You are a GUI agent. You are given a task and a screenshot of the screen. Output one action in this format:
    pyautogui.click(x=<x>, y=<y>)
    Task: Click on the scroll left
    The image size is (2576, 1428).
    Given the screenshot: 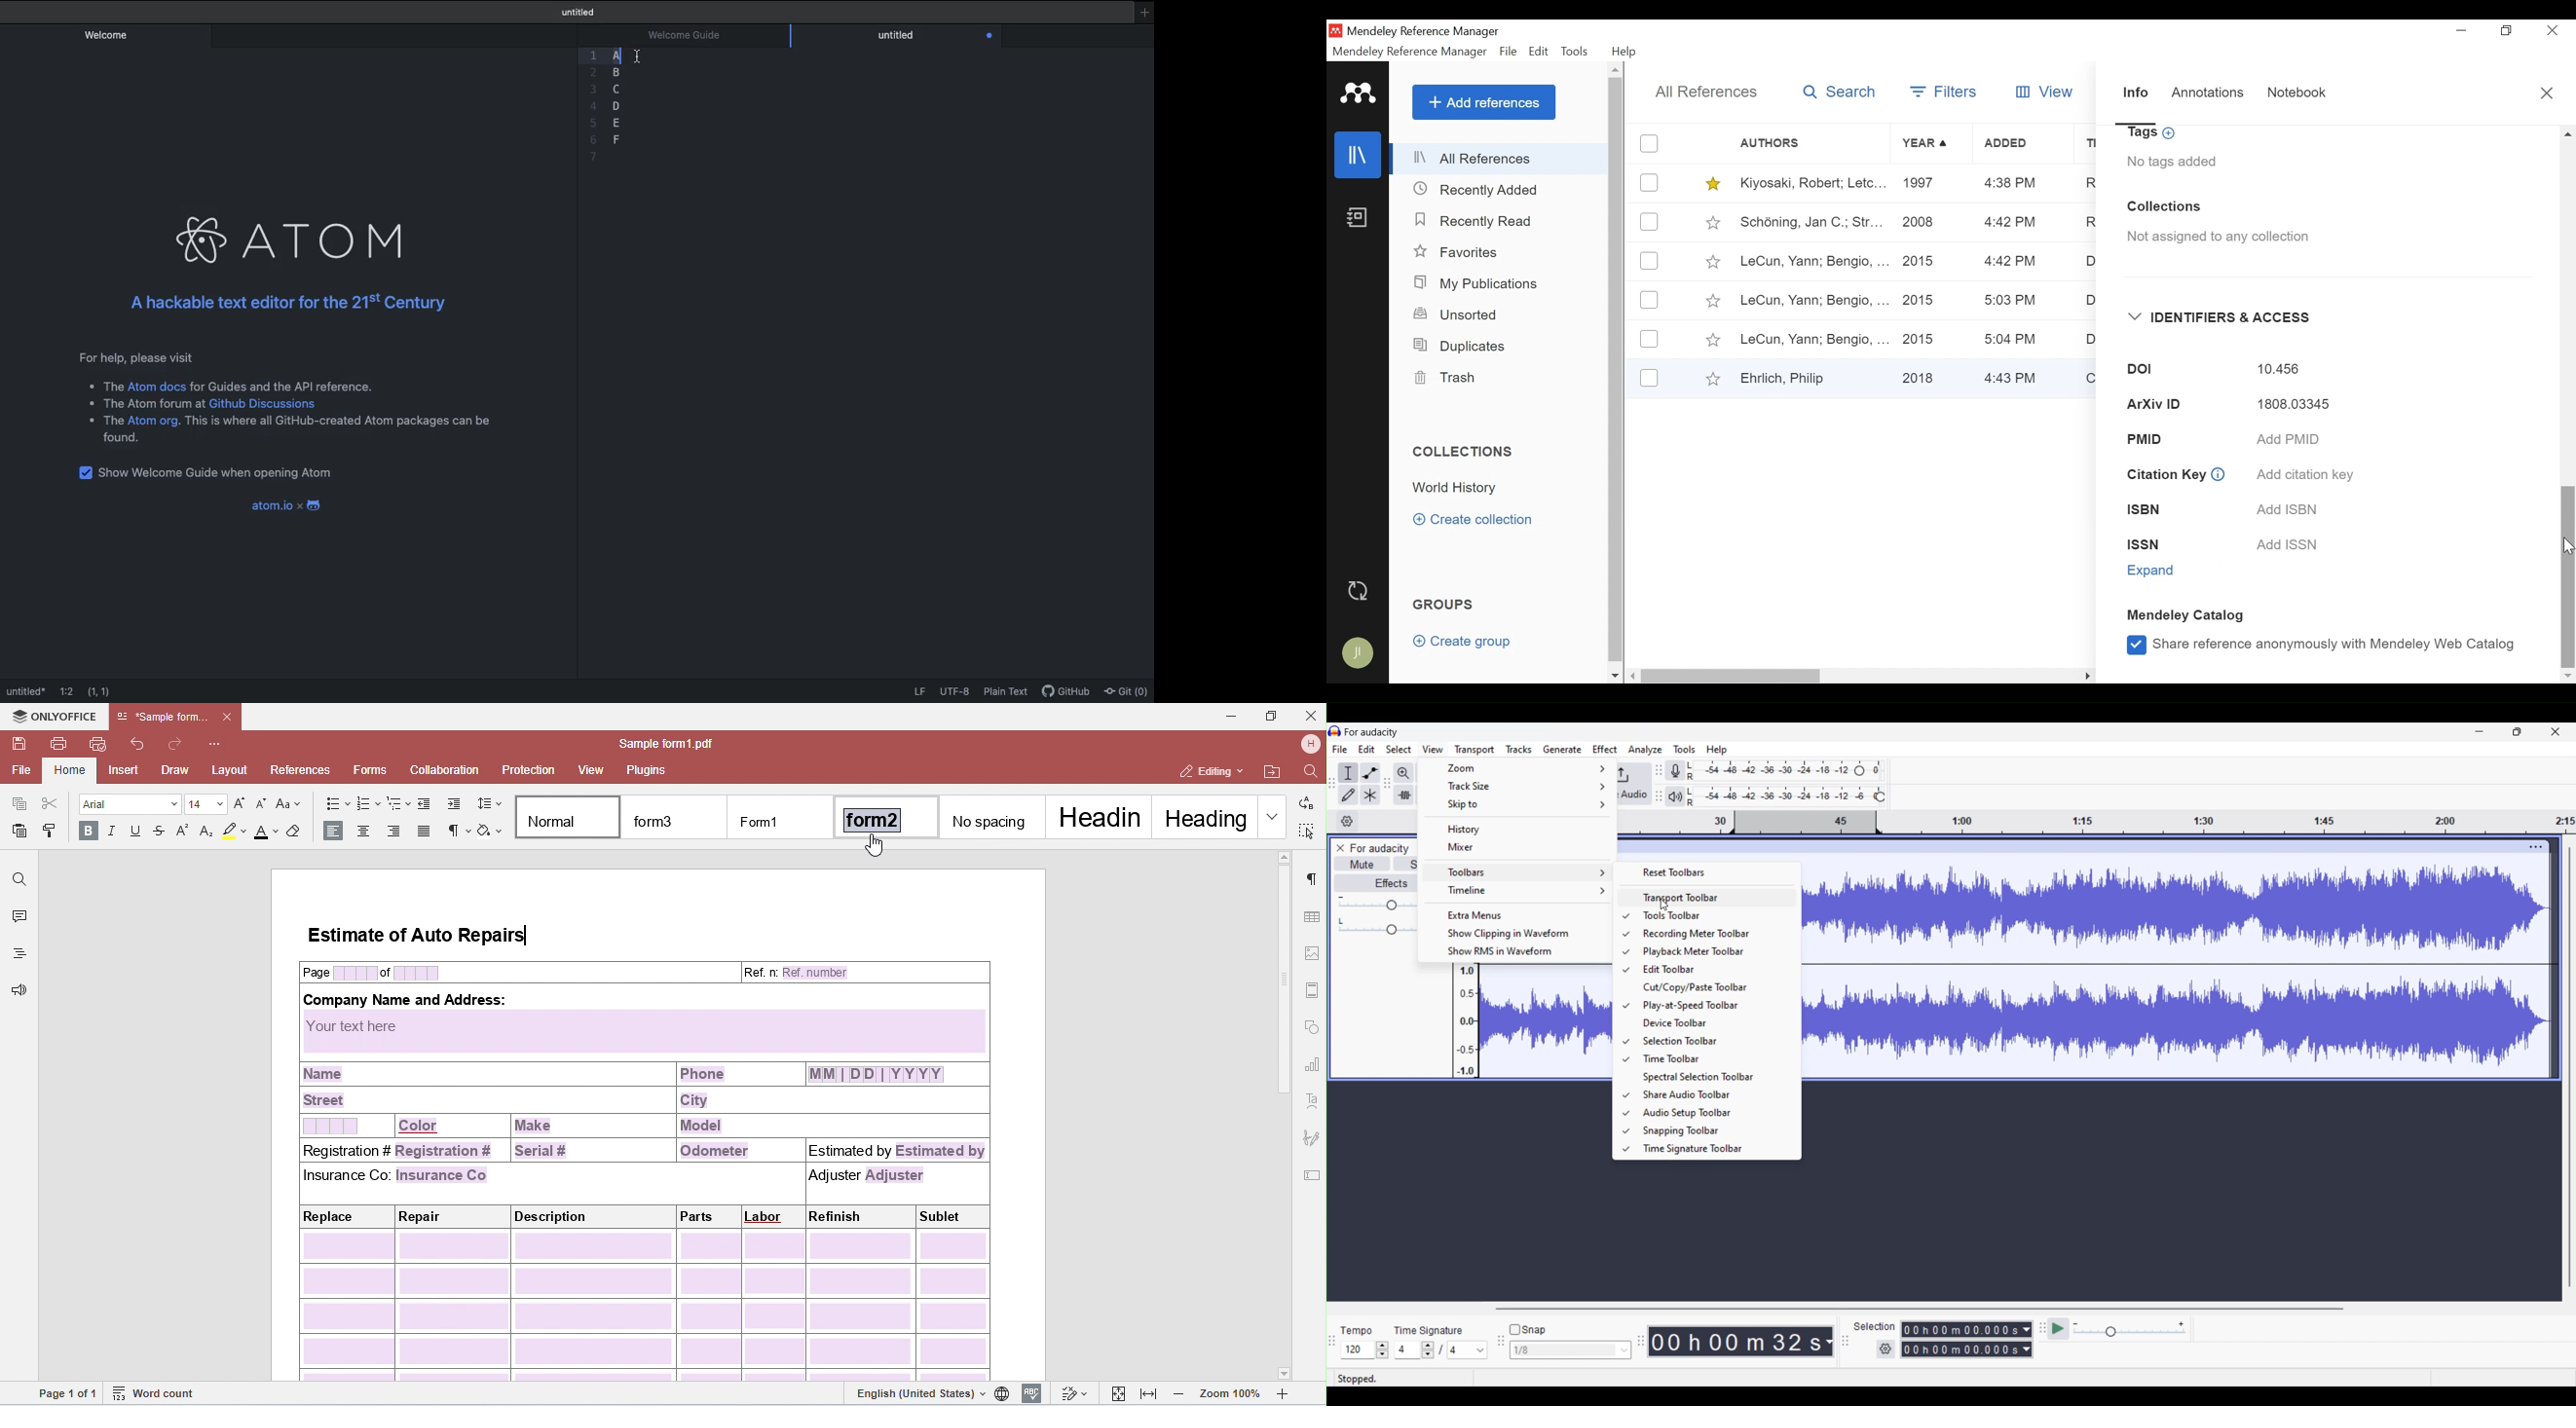 What is the action you would take?
    pyautogui.click(x=1634, y=676)
    